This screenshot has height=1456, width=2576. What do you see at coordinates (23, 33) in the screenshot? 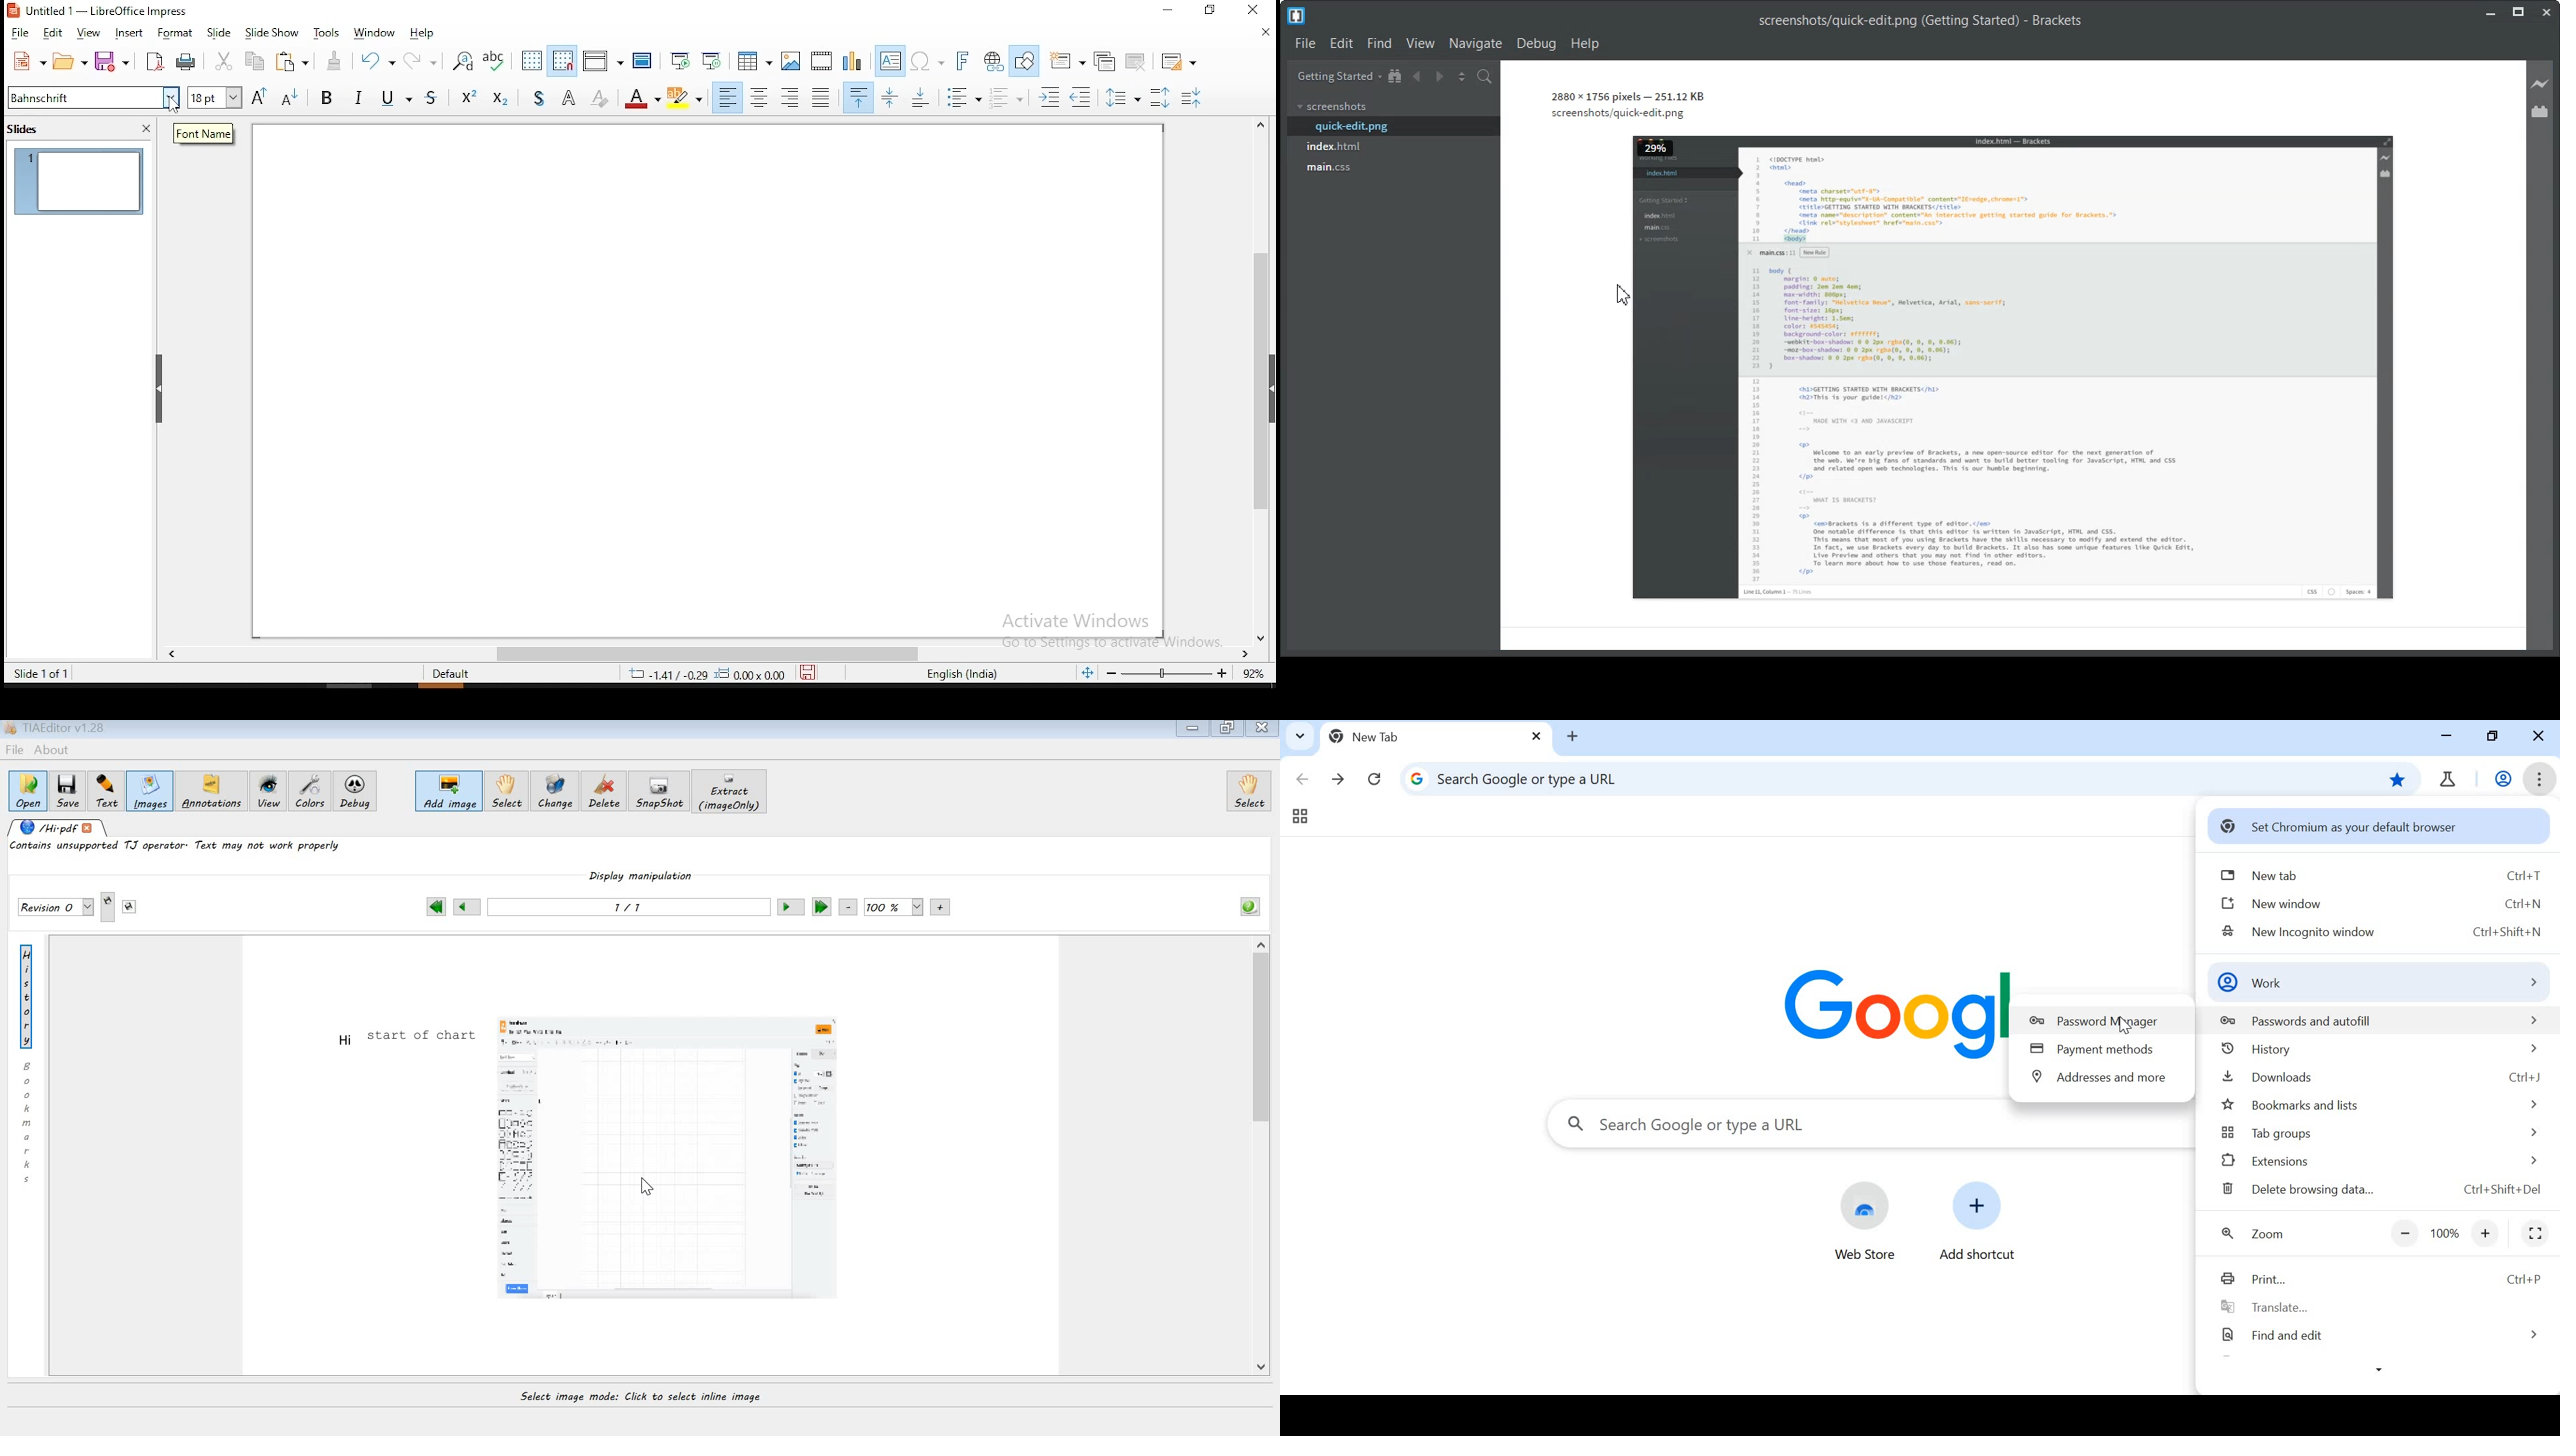
I see `file` at bounding box center [23, 33].